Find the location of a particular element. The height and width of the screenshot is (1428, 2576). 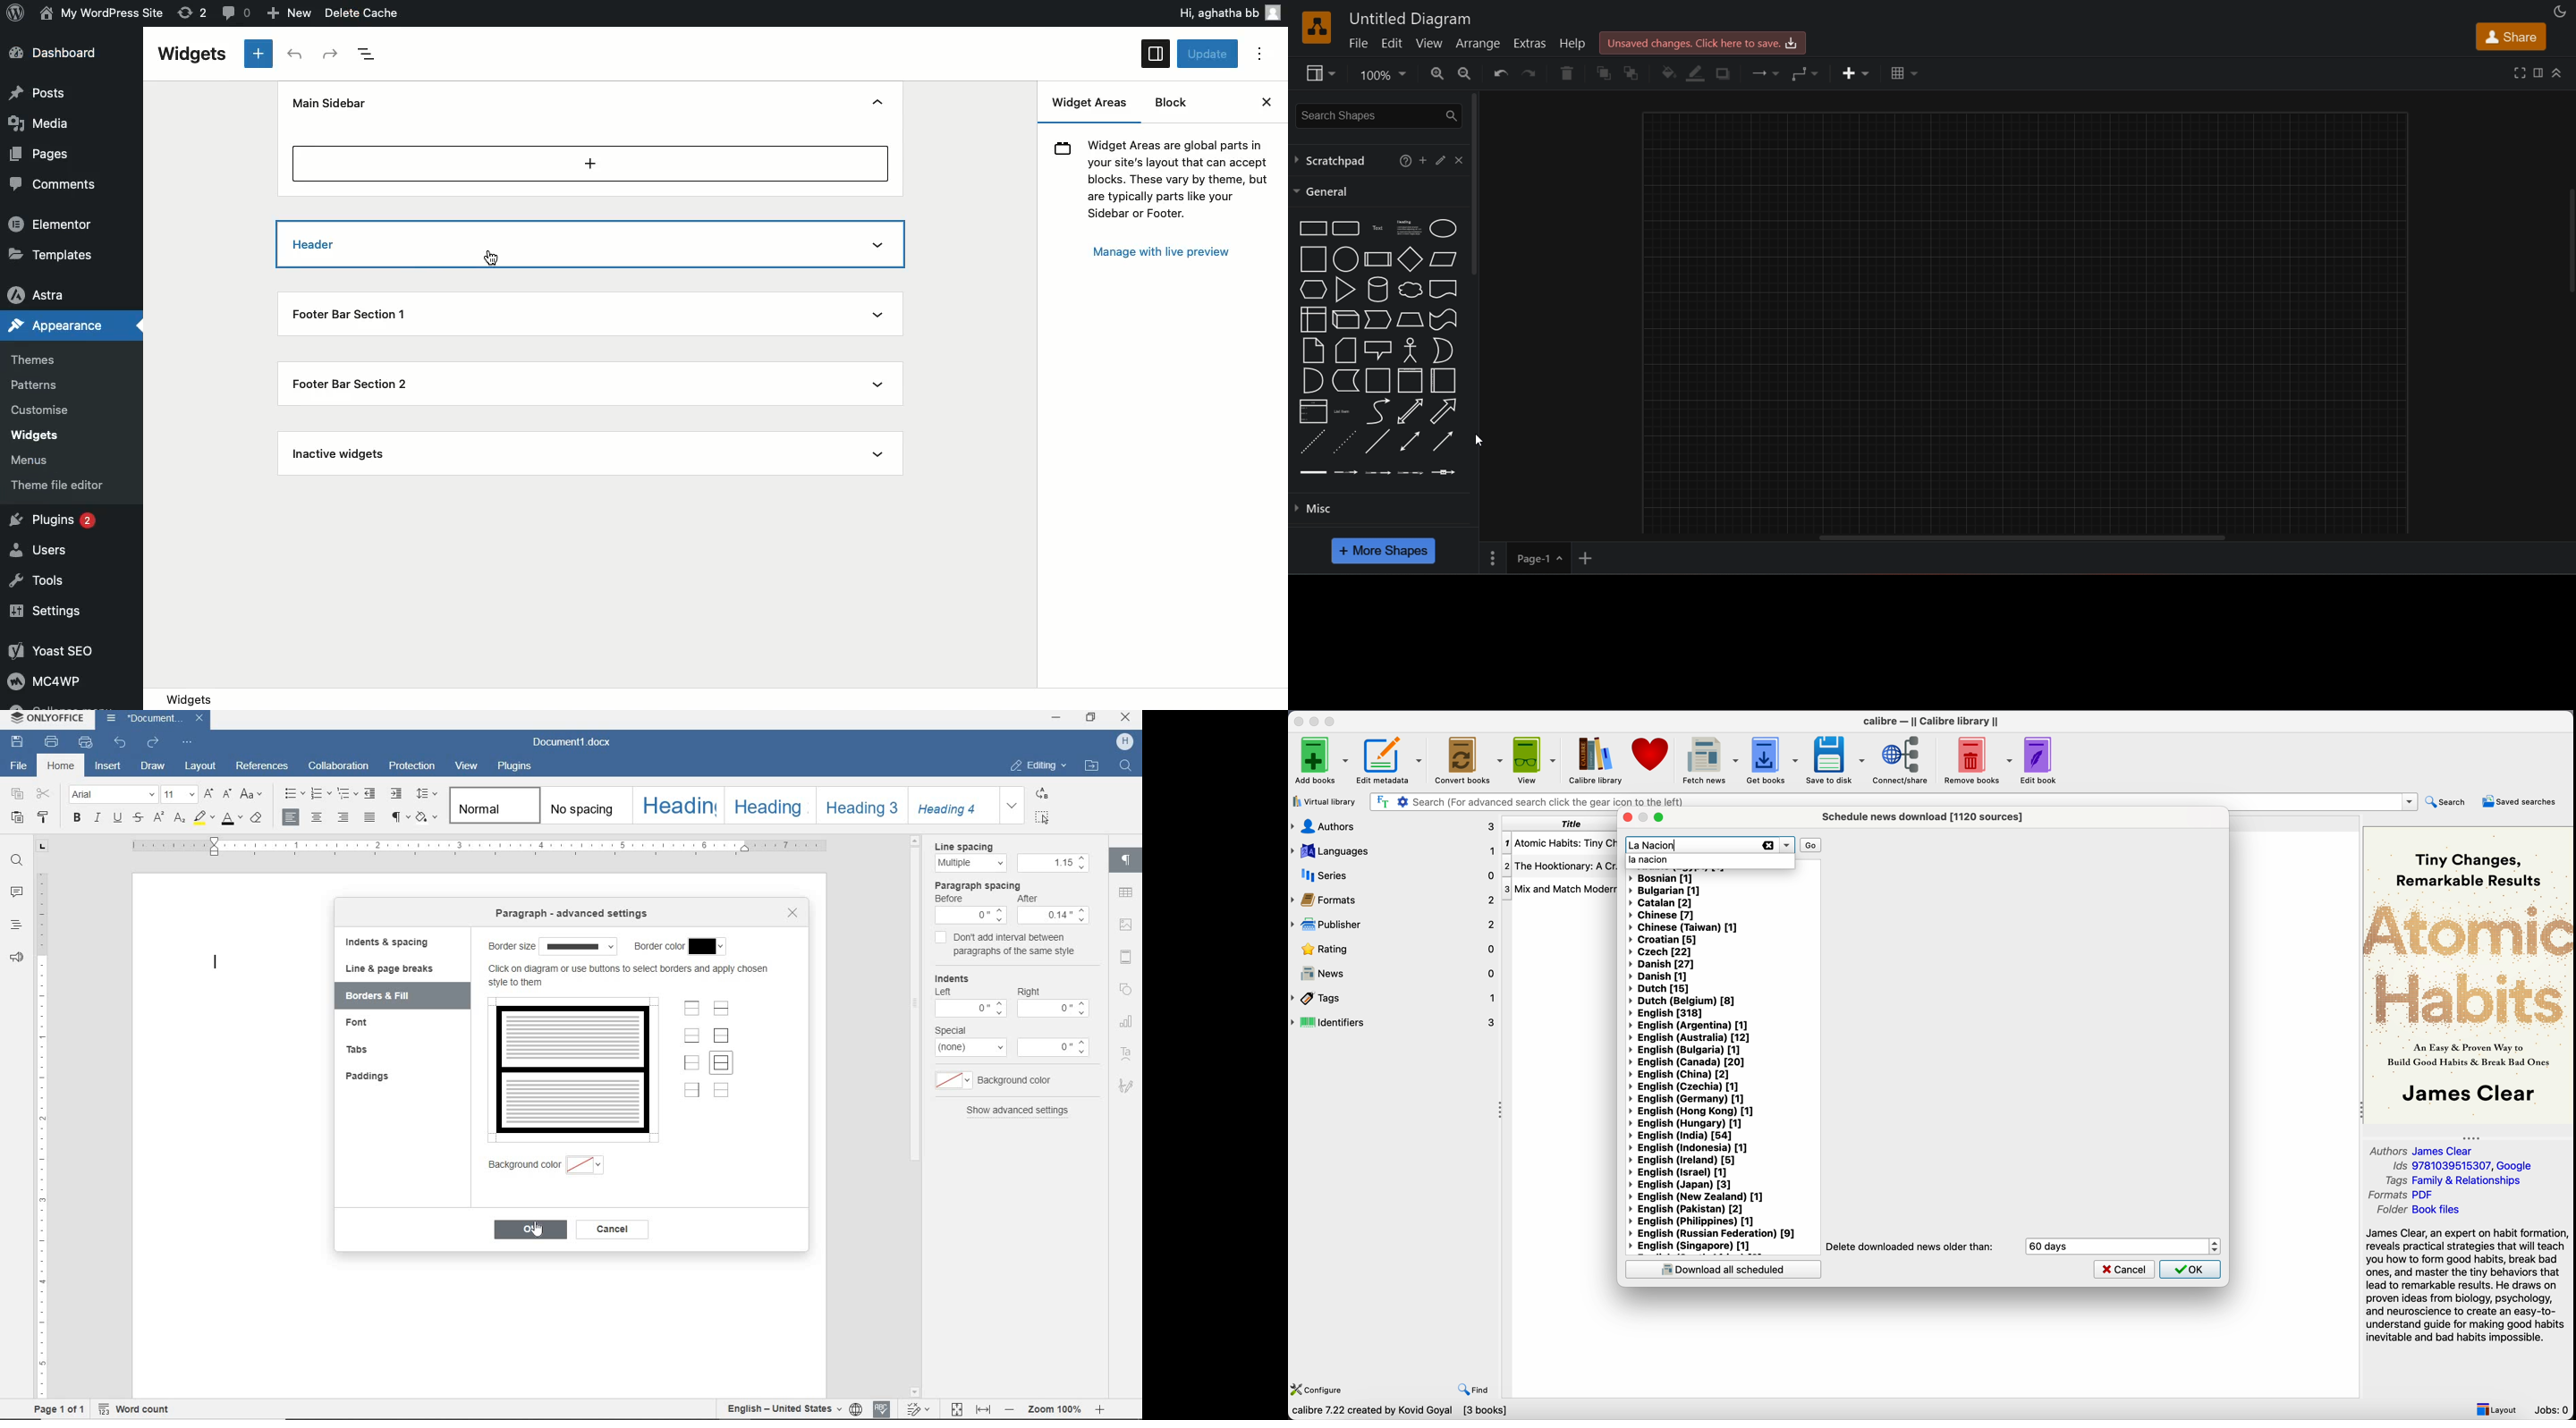

select document language is located at coordinates (856, 1408).